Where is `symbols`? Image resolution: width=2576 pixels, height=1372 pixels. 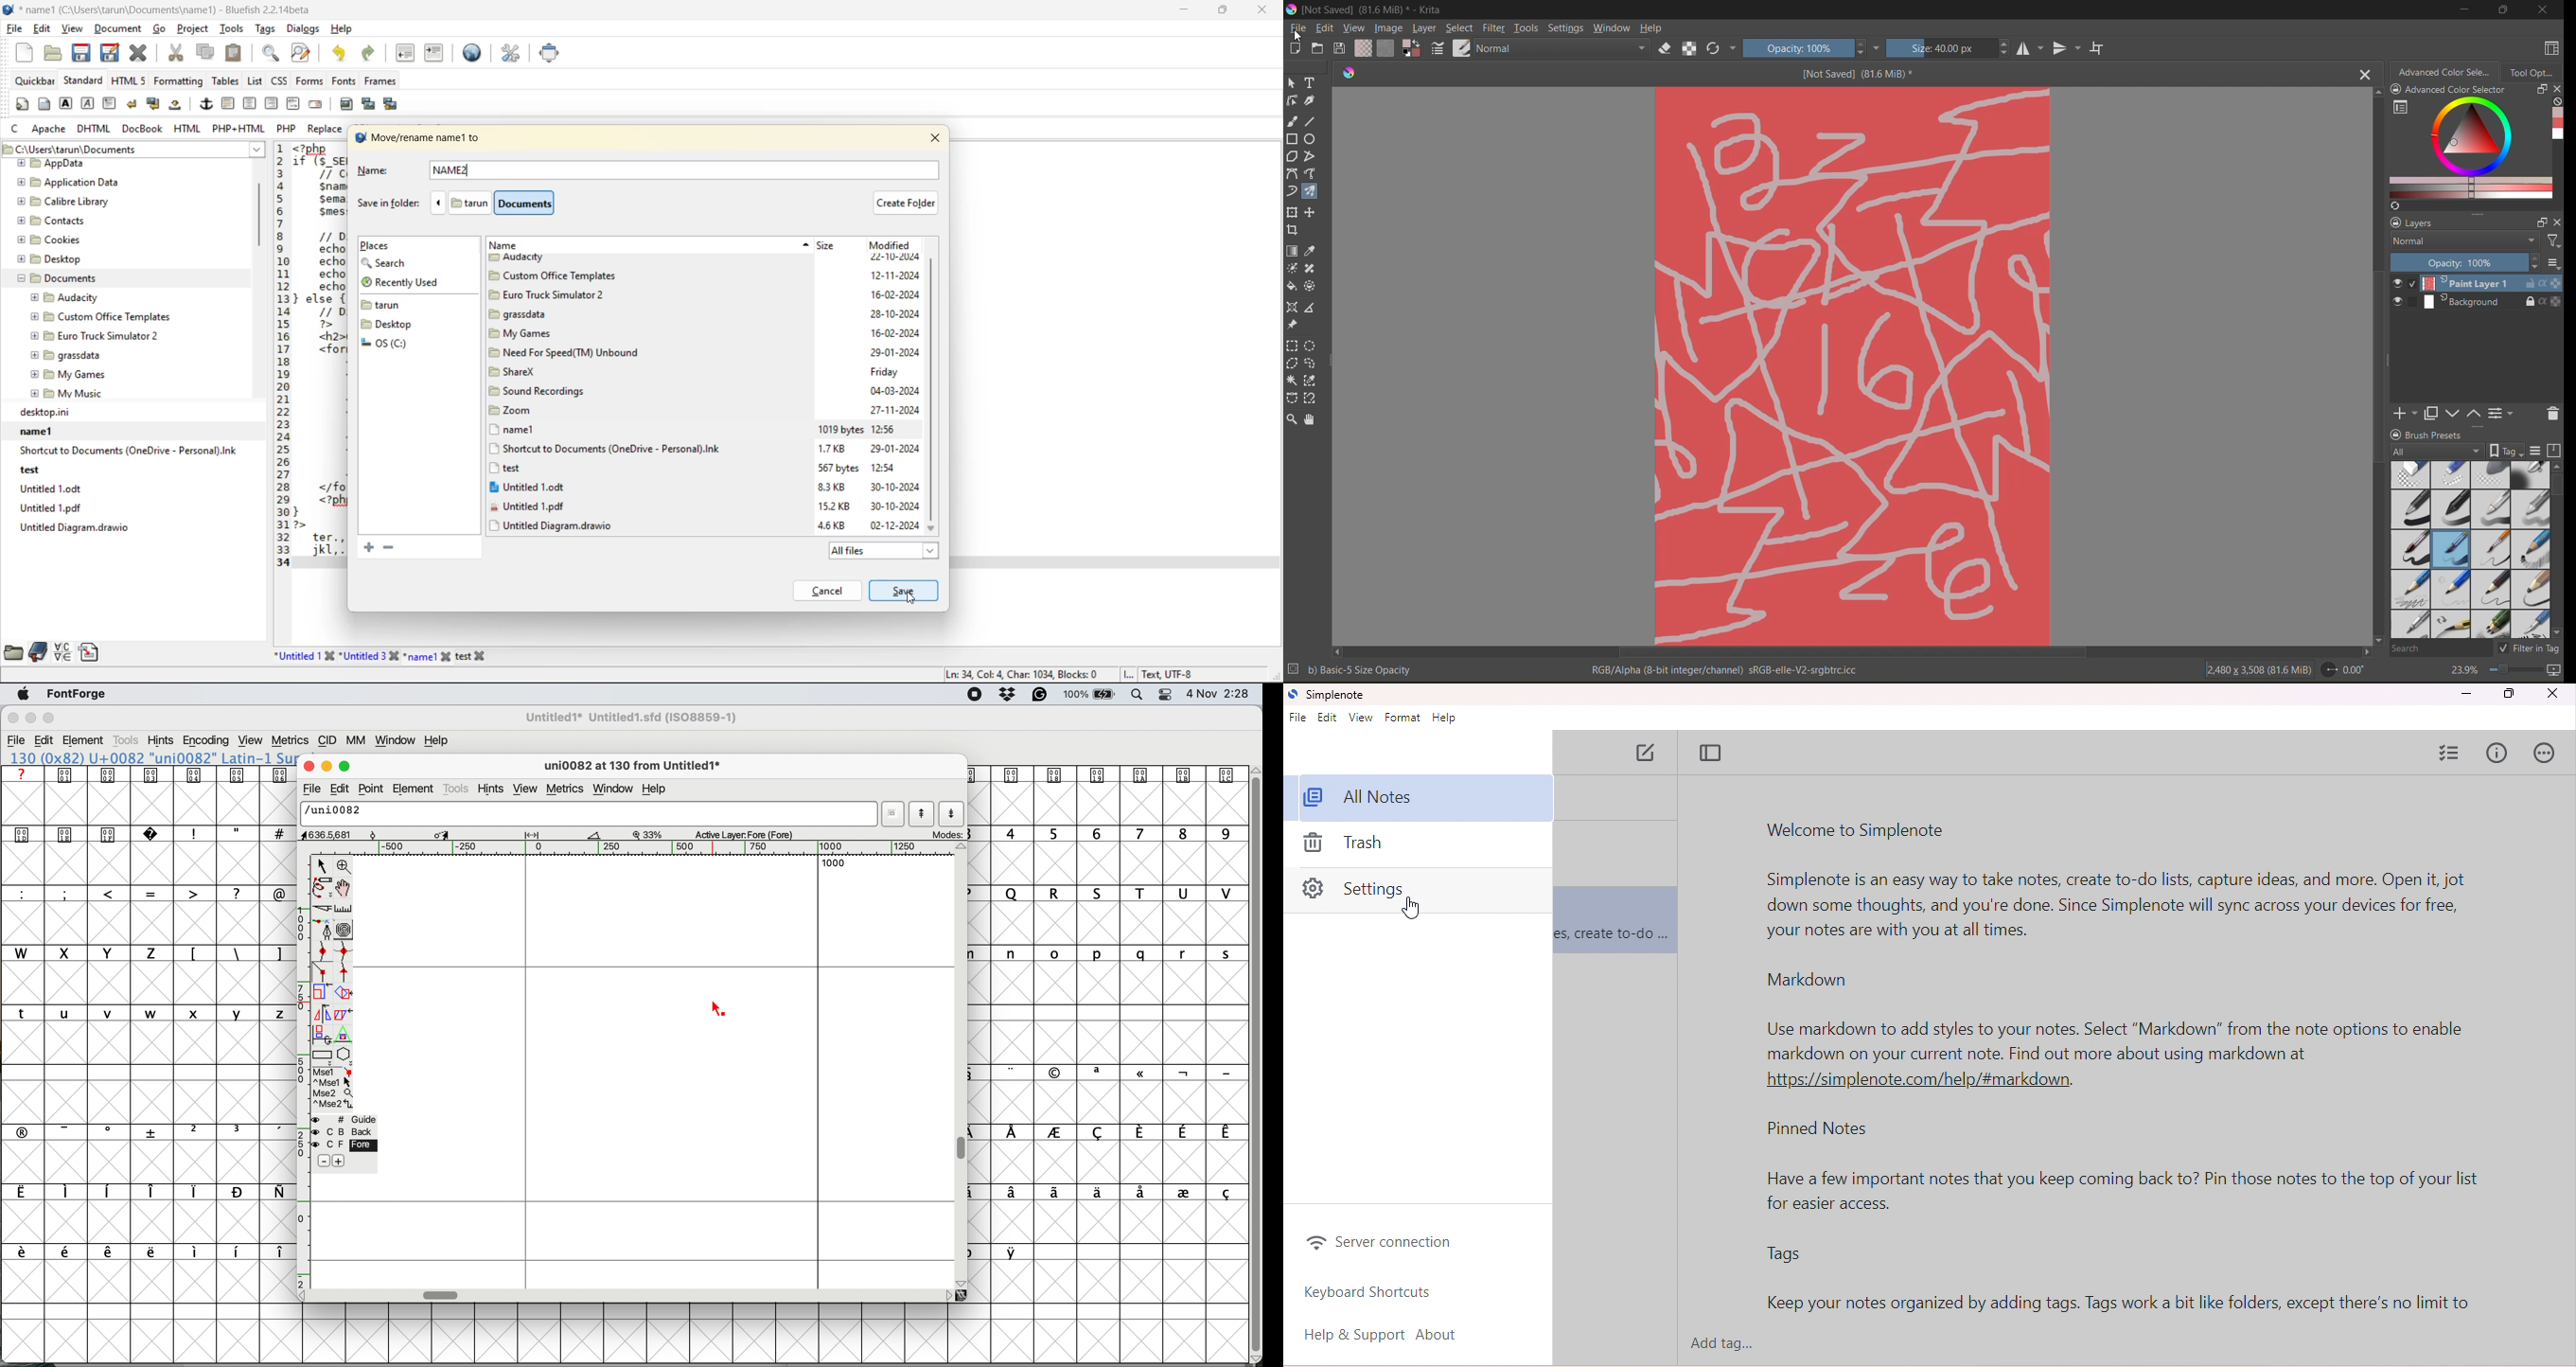
symbols is located at coordinates (1115, 1193).